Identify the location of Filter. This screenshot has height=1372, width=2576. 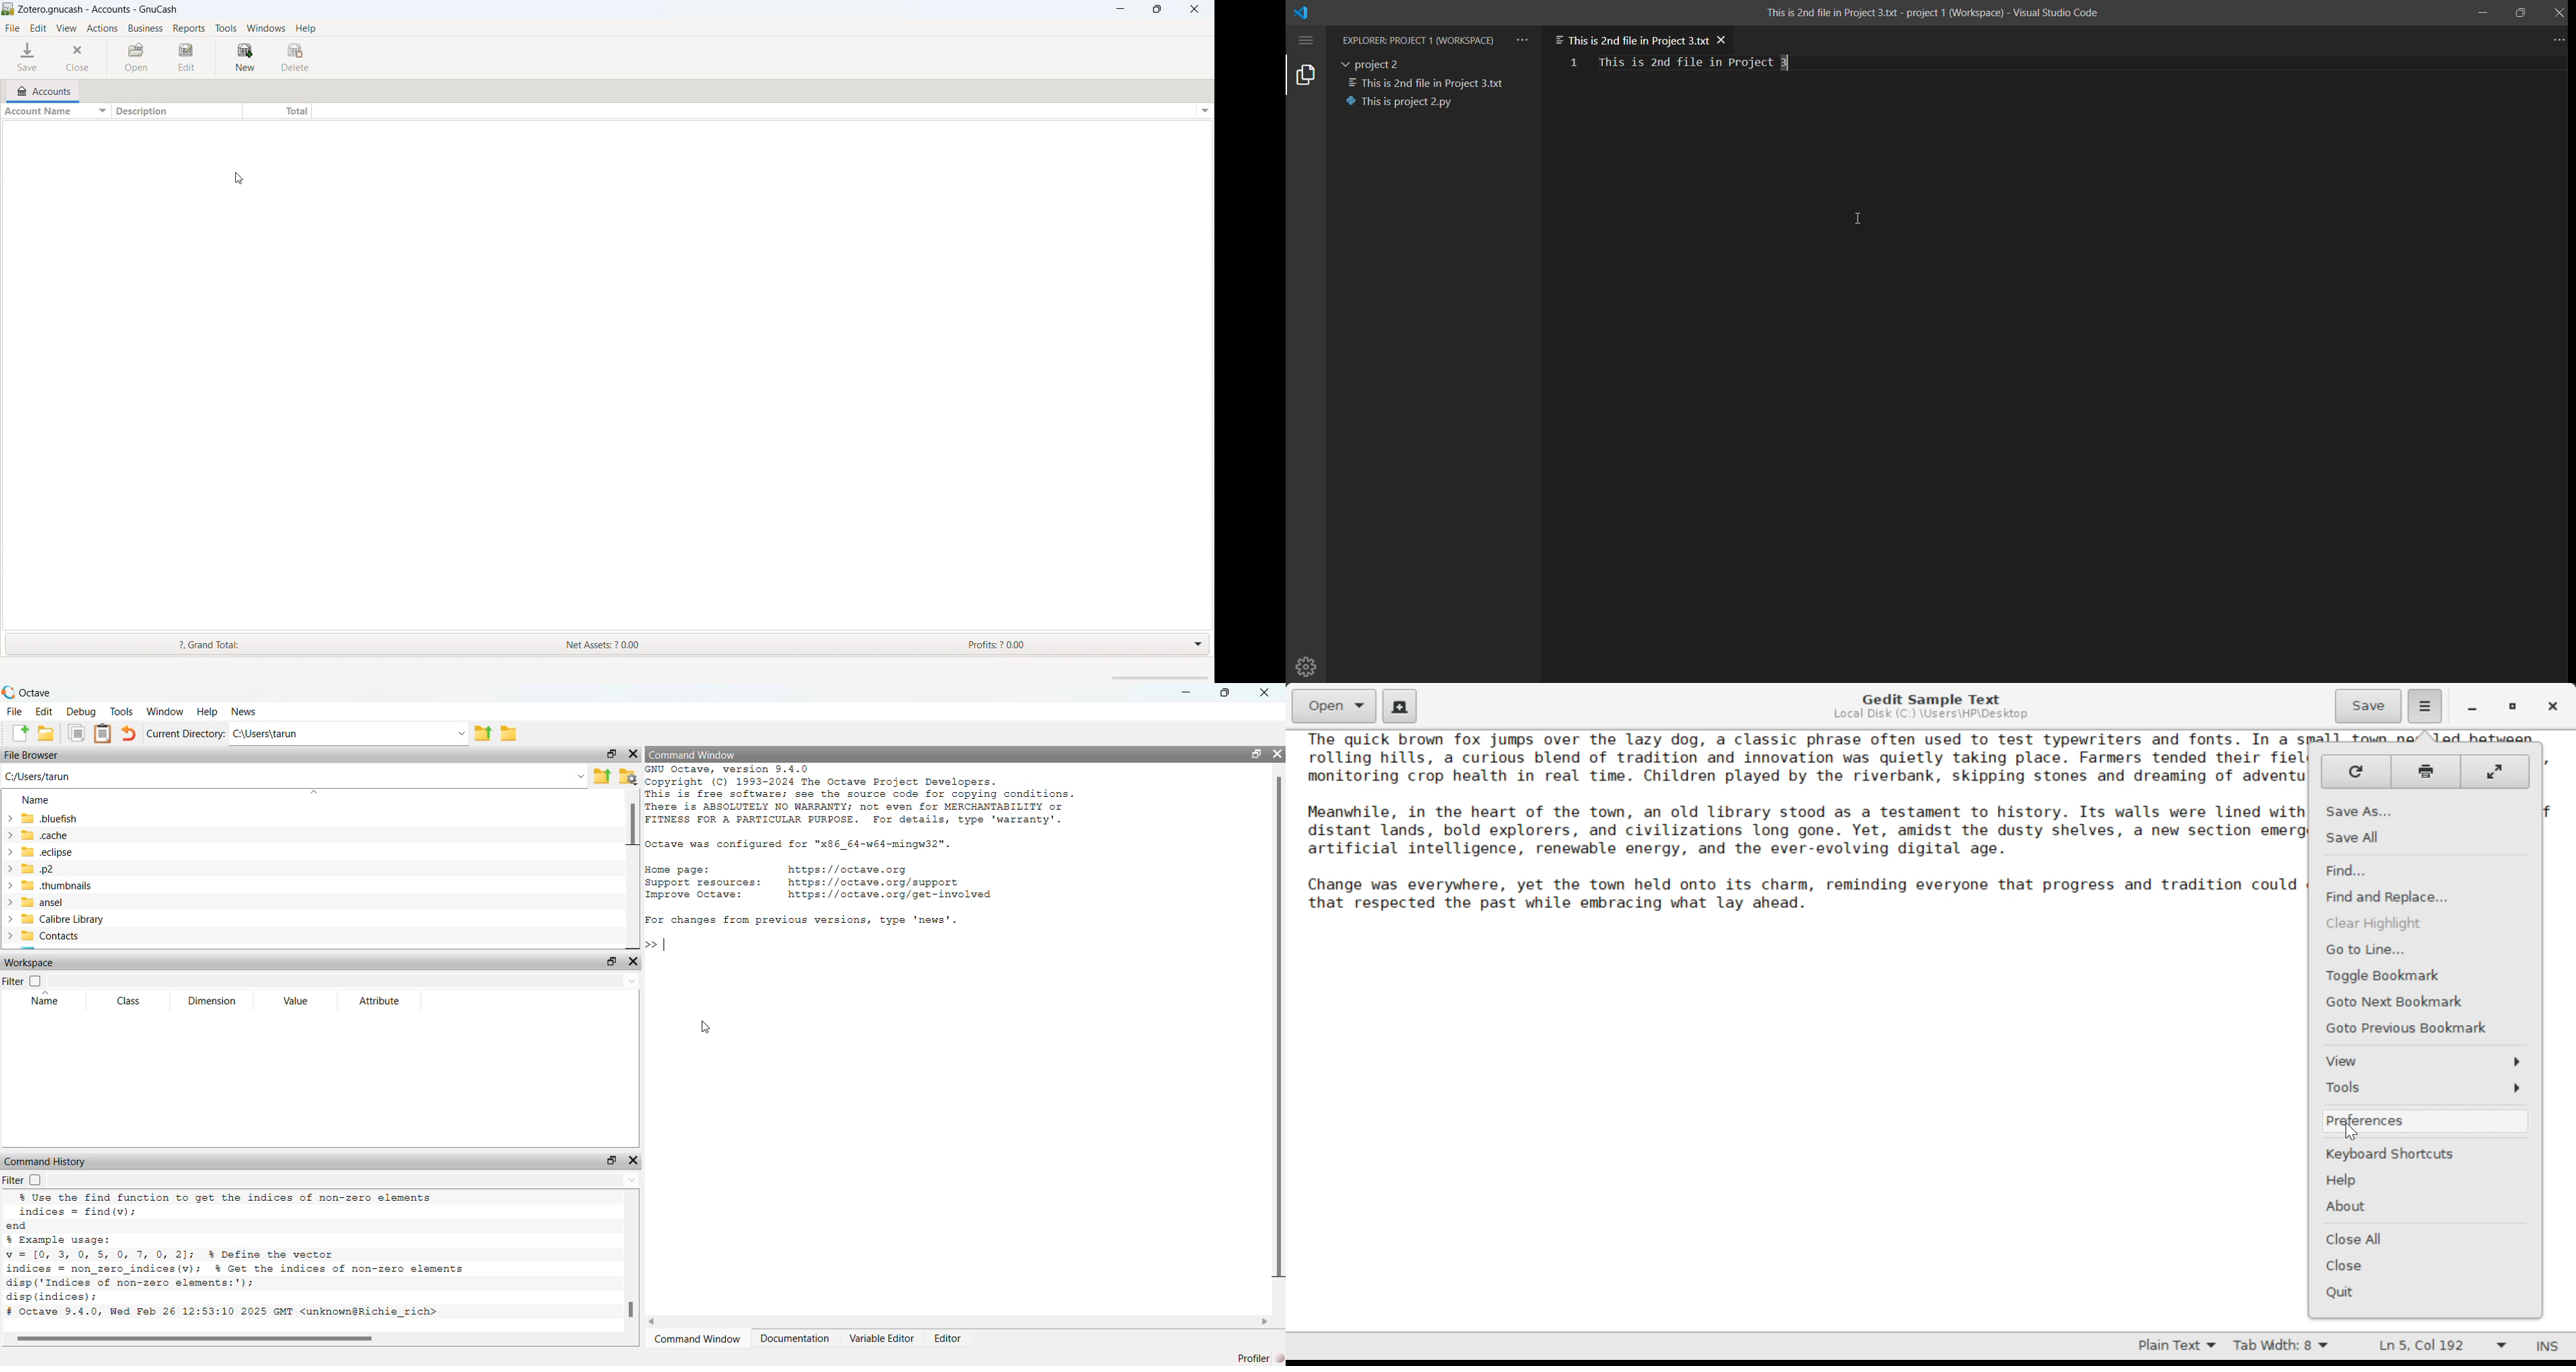
(13, 982).